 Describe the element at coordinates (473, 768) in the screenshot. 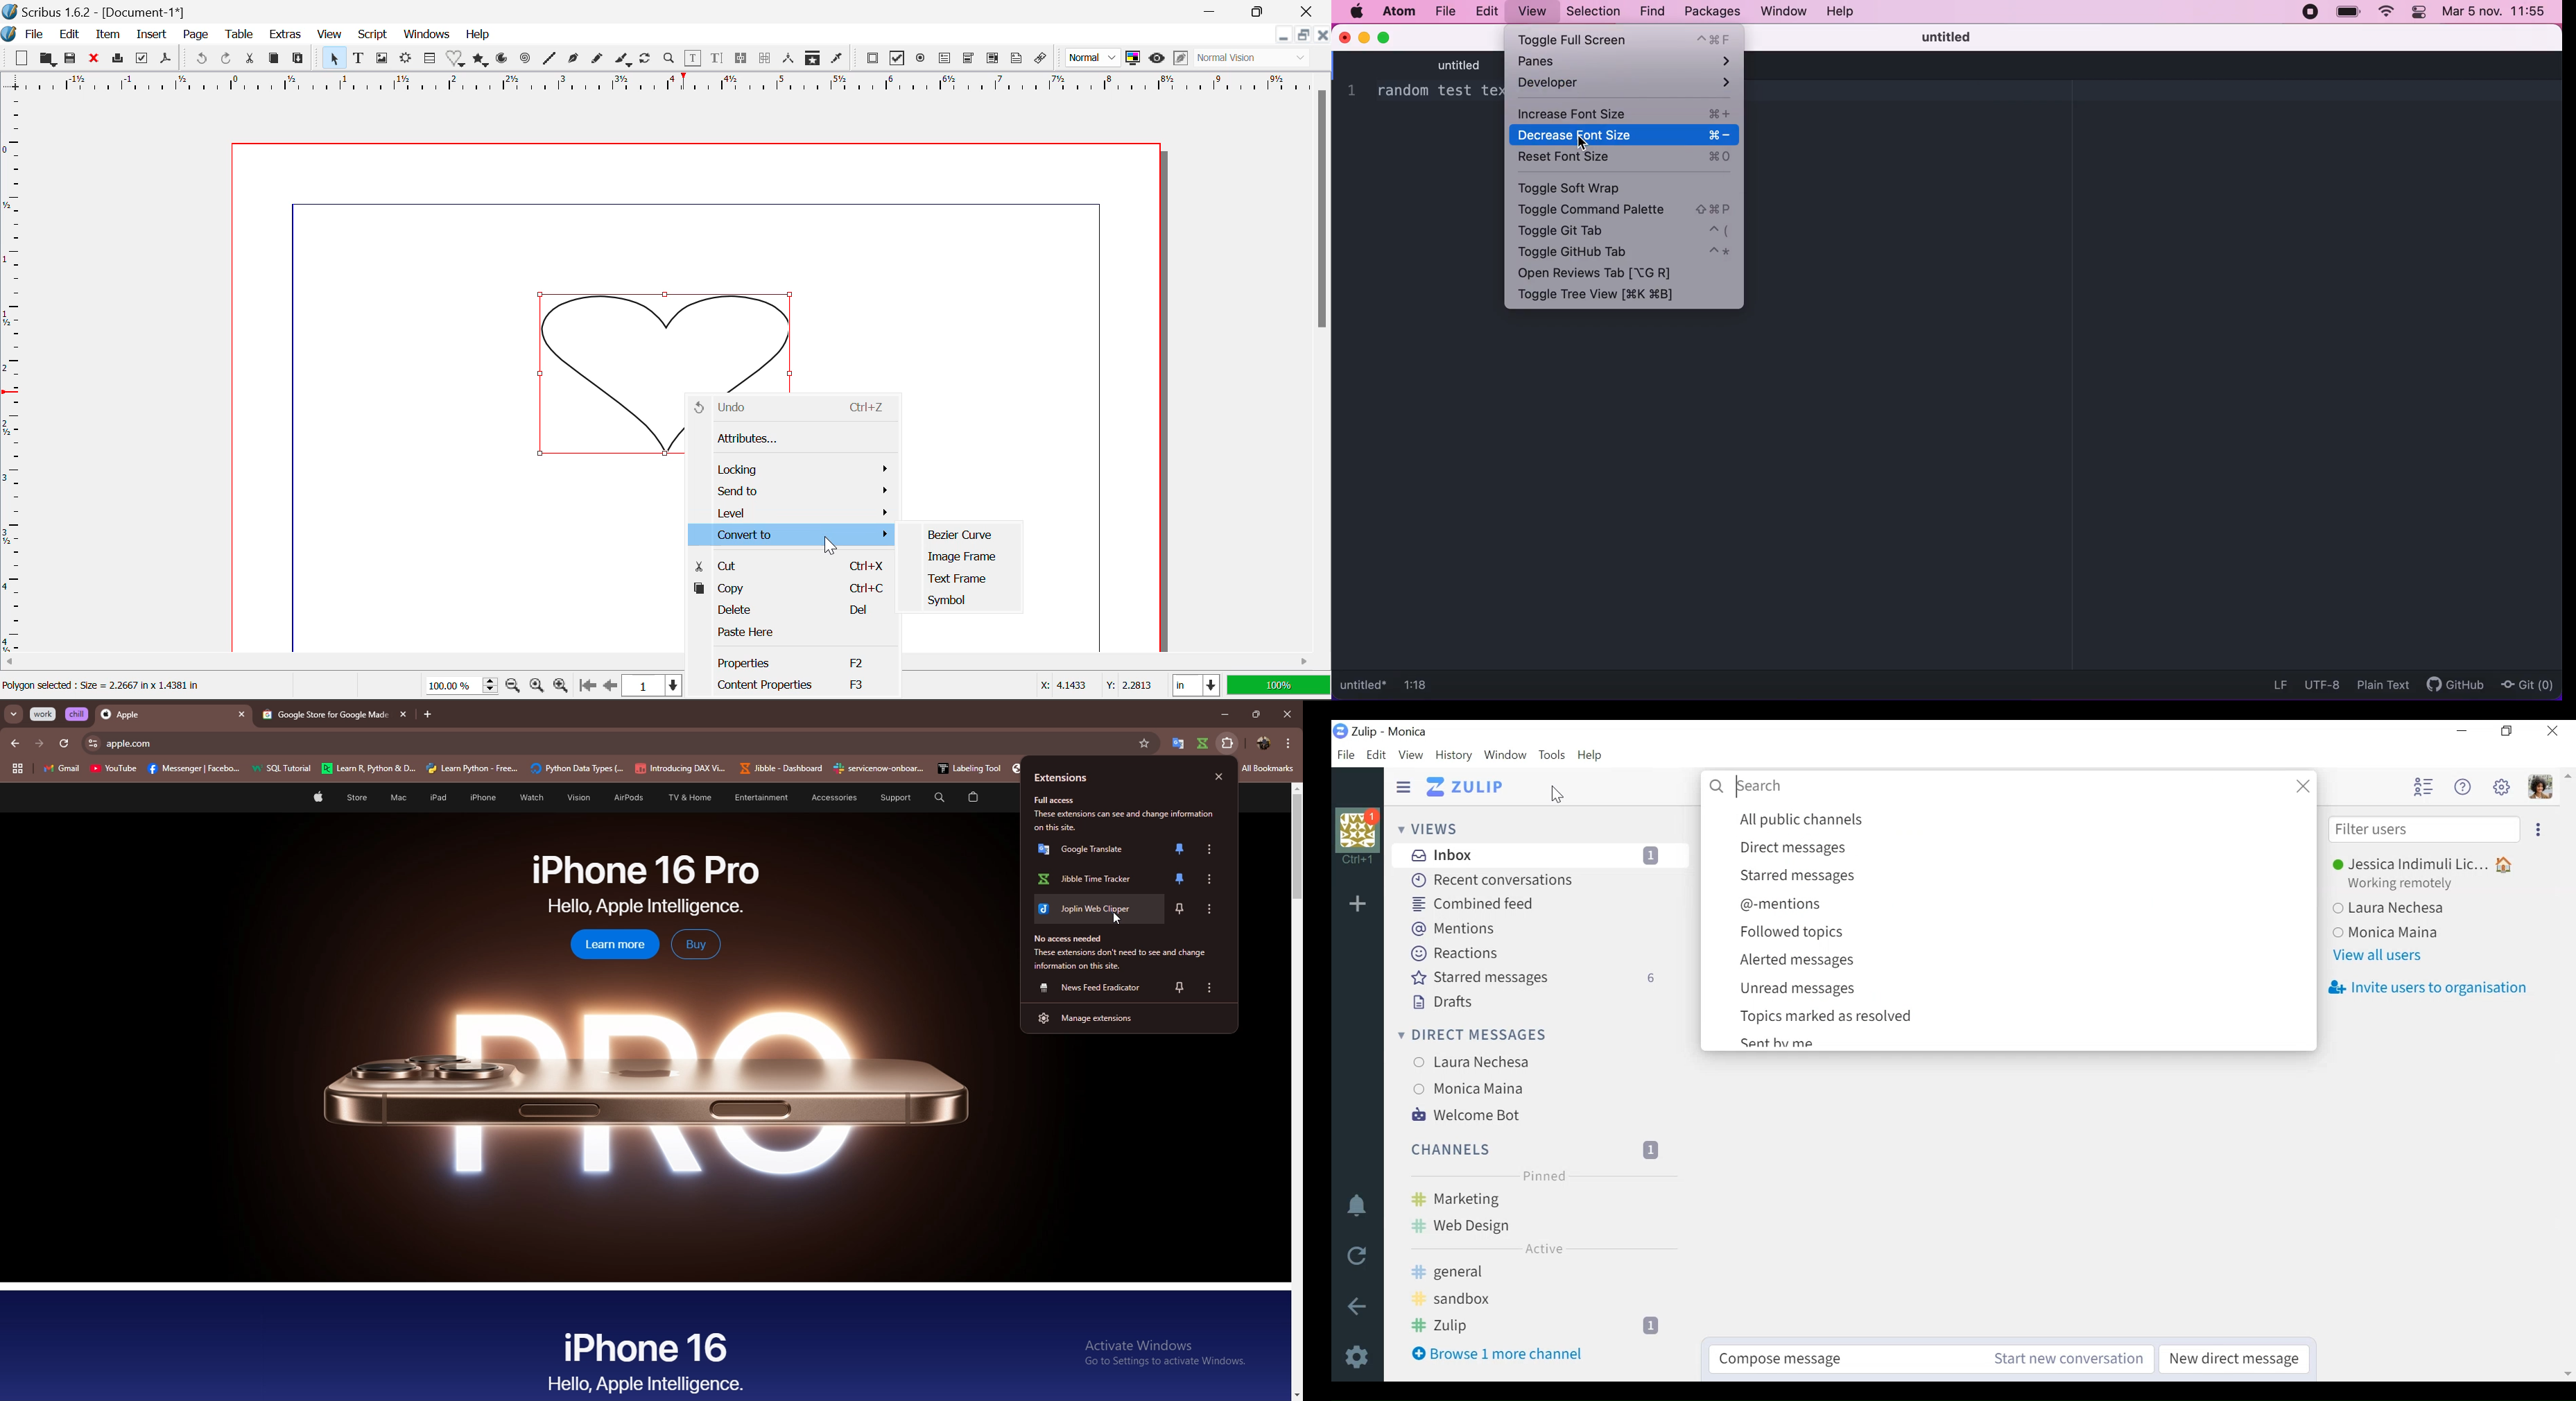

I see `Learn  Python- Free` at that location.